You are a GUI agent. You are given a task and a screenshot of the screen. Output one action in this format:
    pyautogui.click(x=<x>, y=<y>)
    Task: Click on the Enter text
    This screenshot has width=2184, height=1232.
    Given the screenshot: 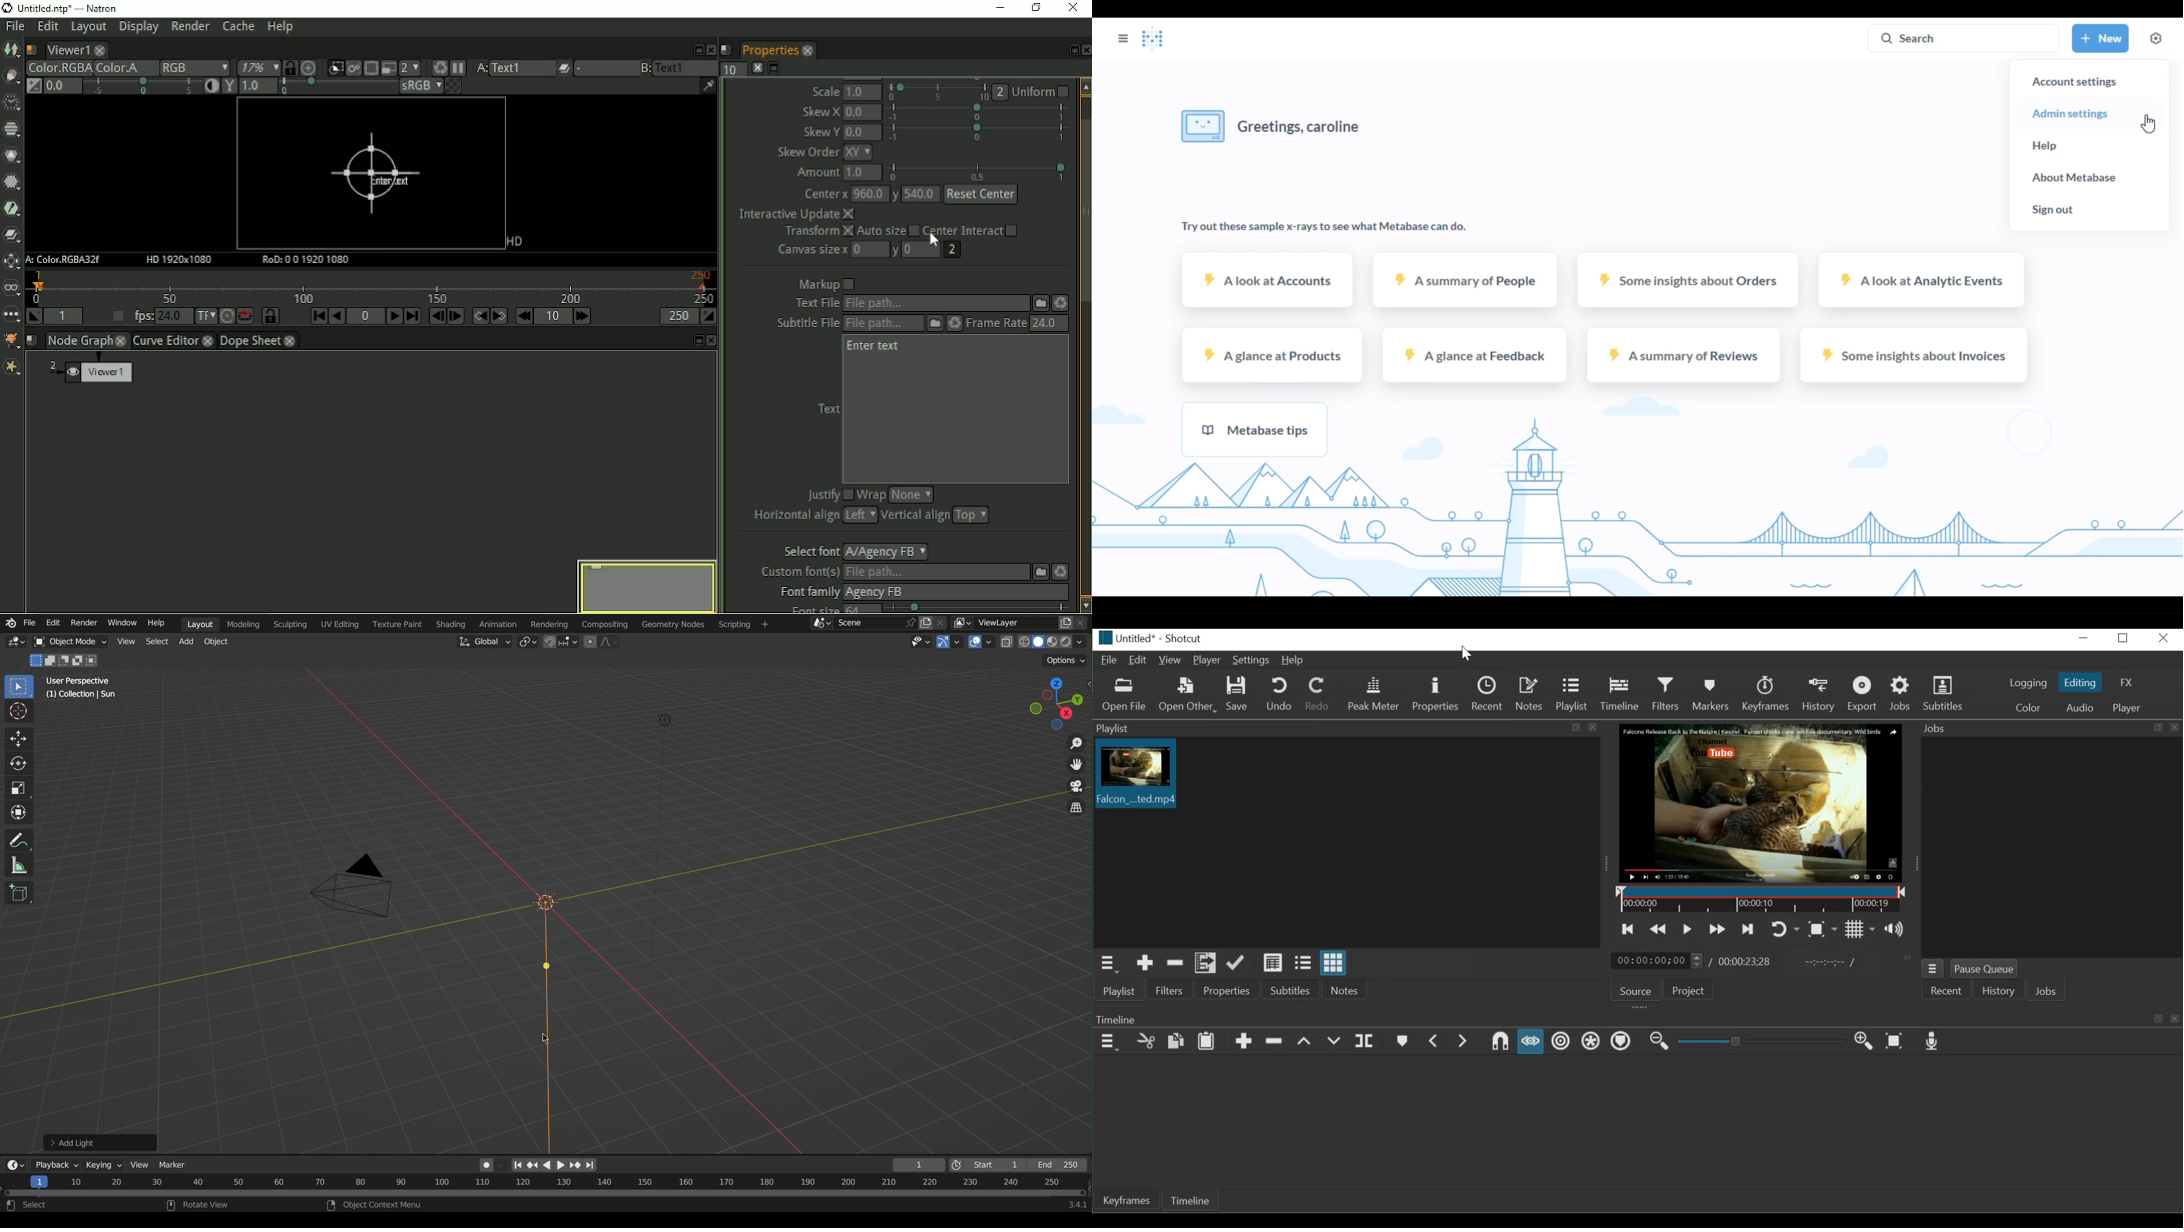 What is the action you would take?
    pyautogui.click(x=876, y=348)
    